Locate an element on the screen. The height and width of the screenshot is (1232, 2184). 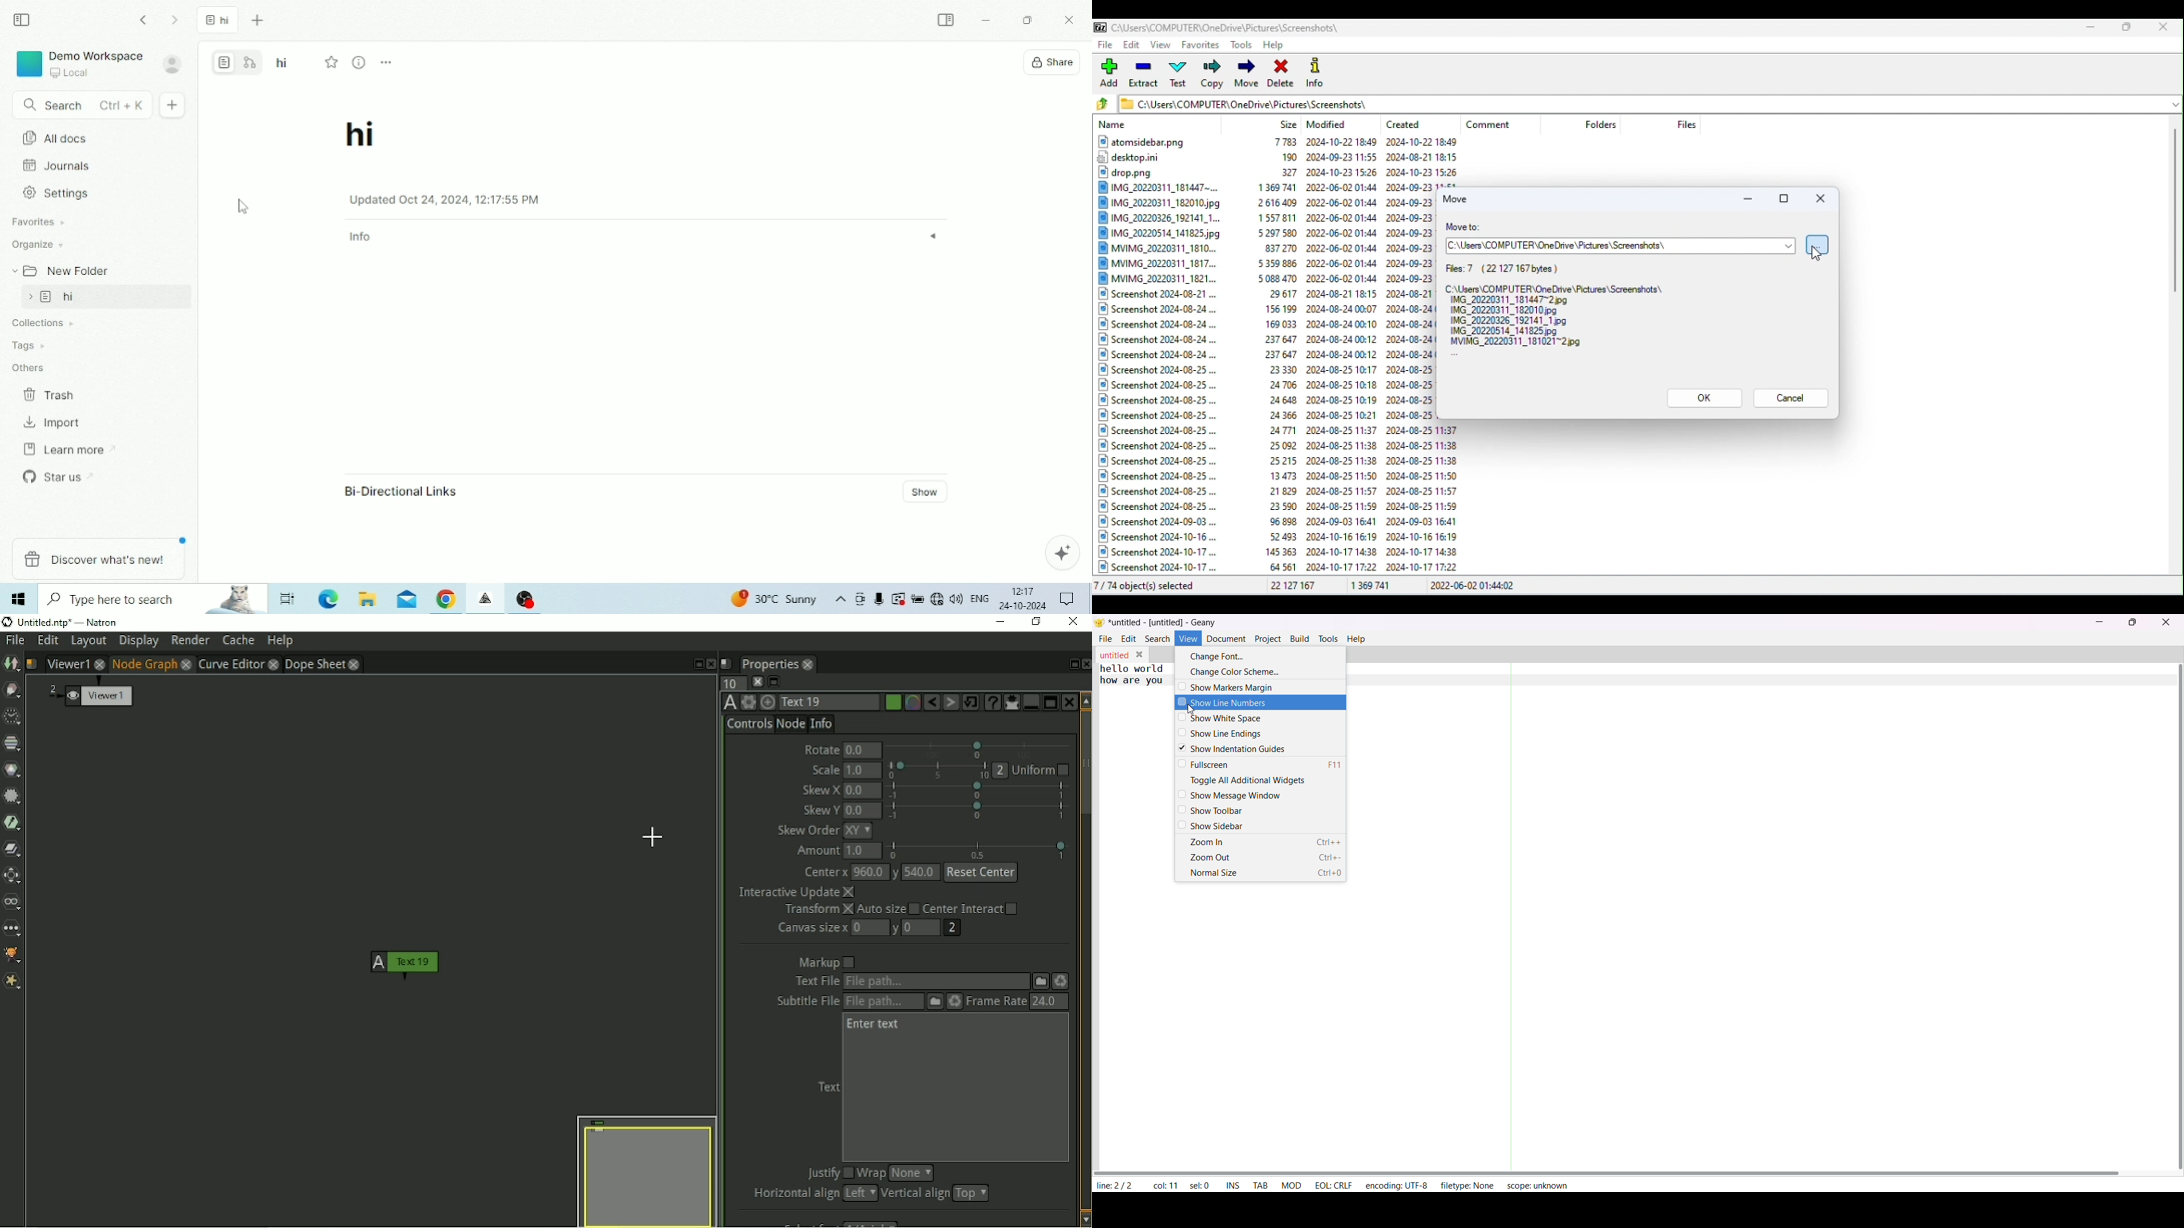
Settings and presets is located at coordinates (749, 702).